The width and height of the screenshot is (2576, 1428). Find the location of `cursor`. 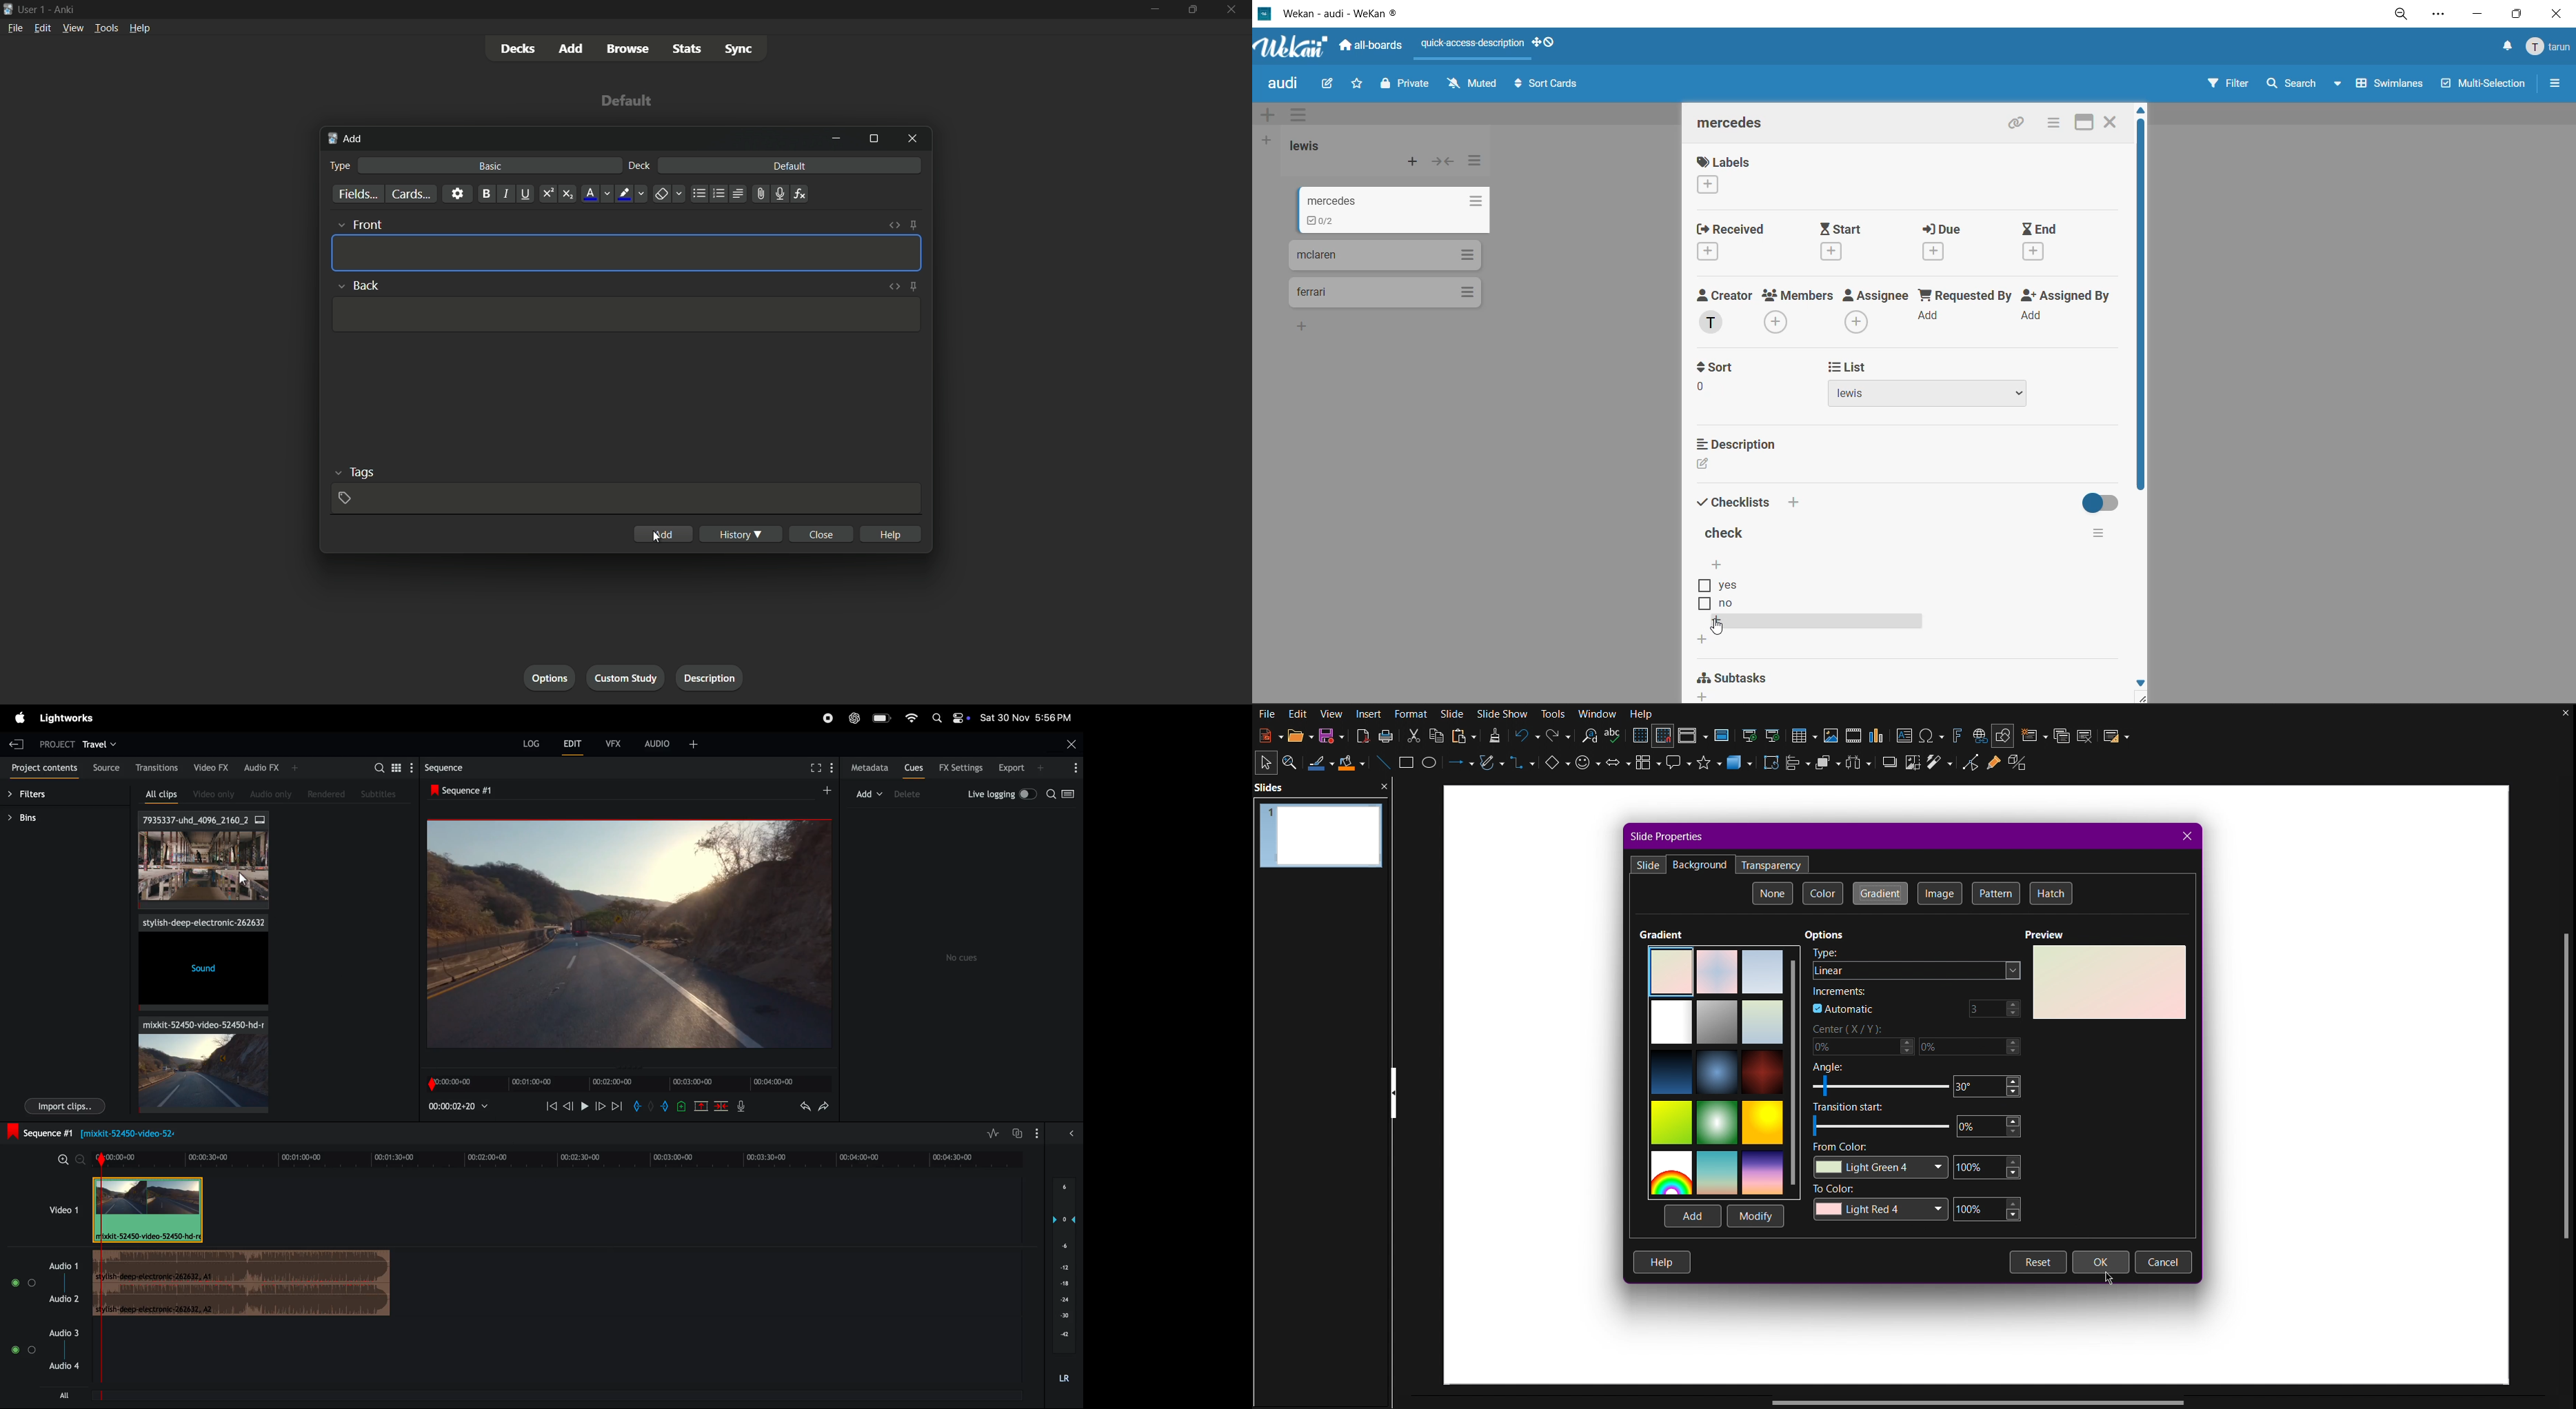

cursor is located at coordinates (1718, 628).